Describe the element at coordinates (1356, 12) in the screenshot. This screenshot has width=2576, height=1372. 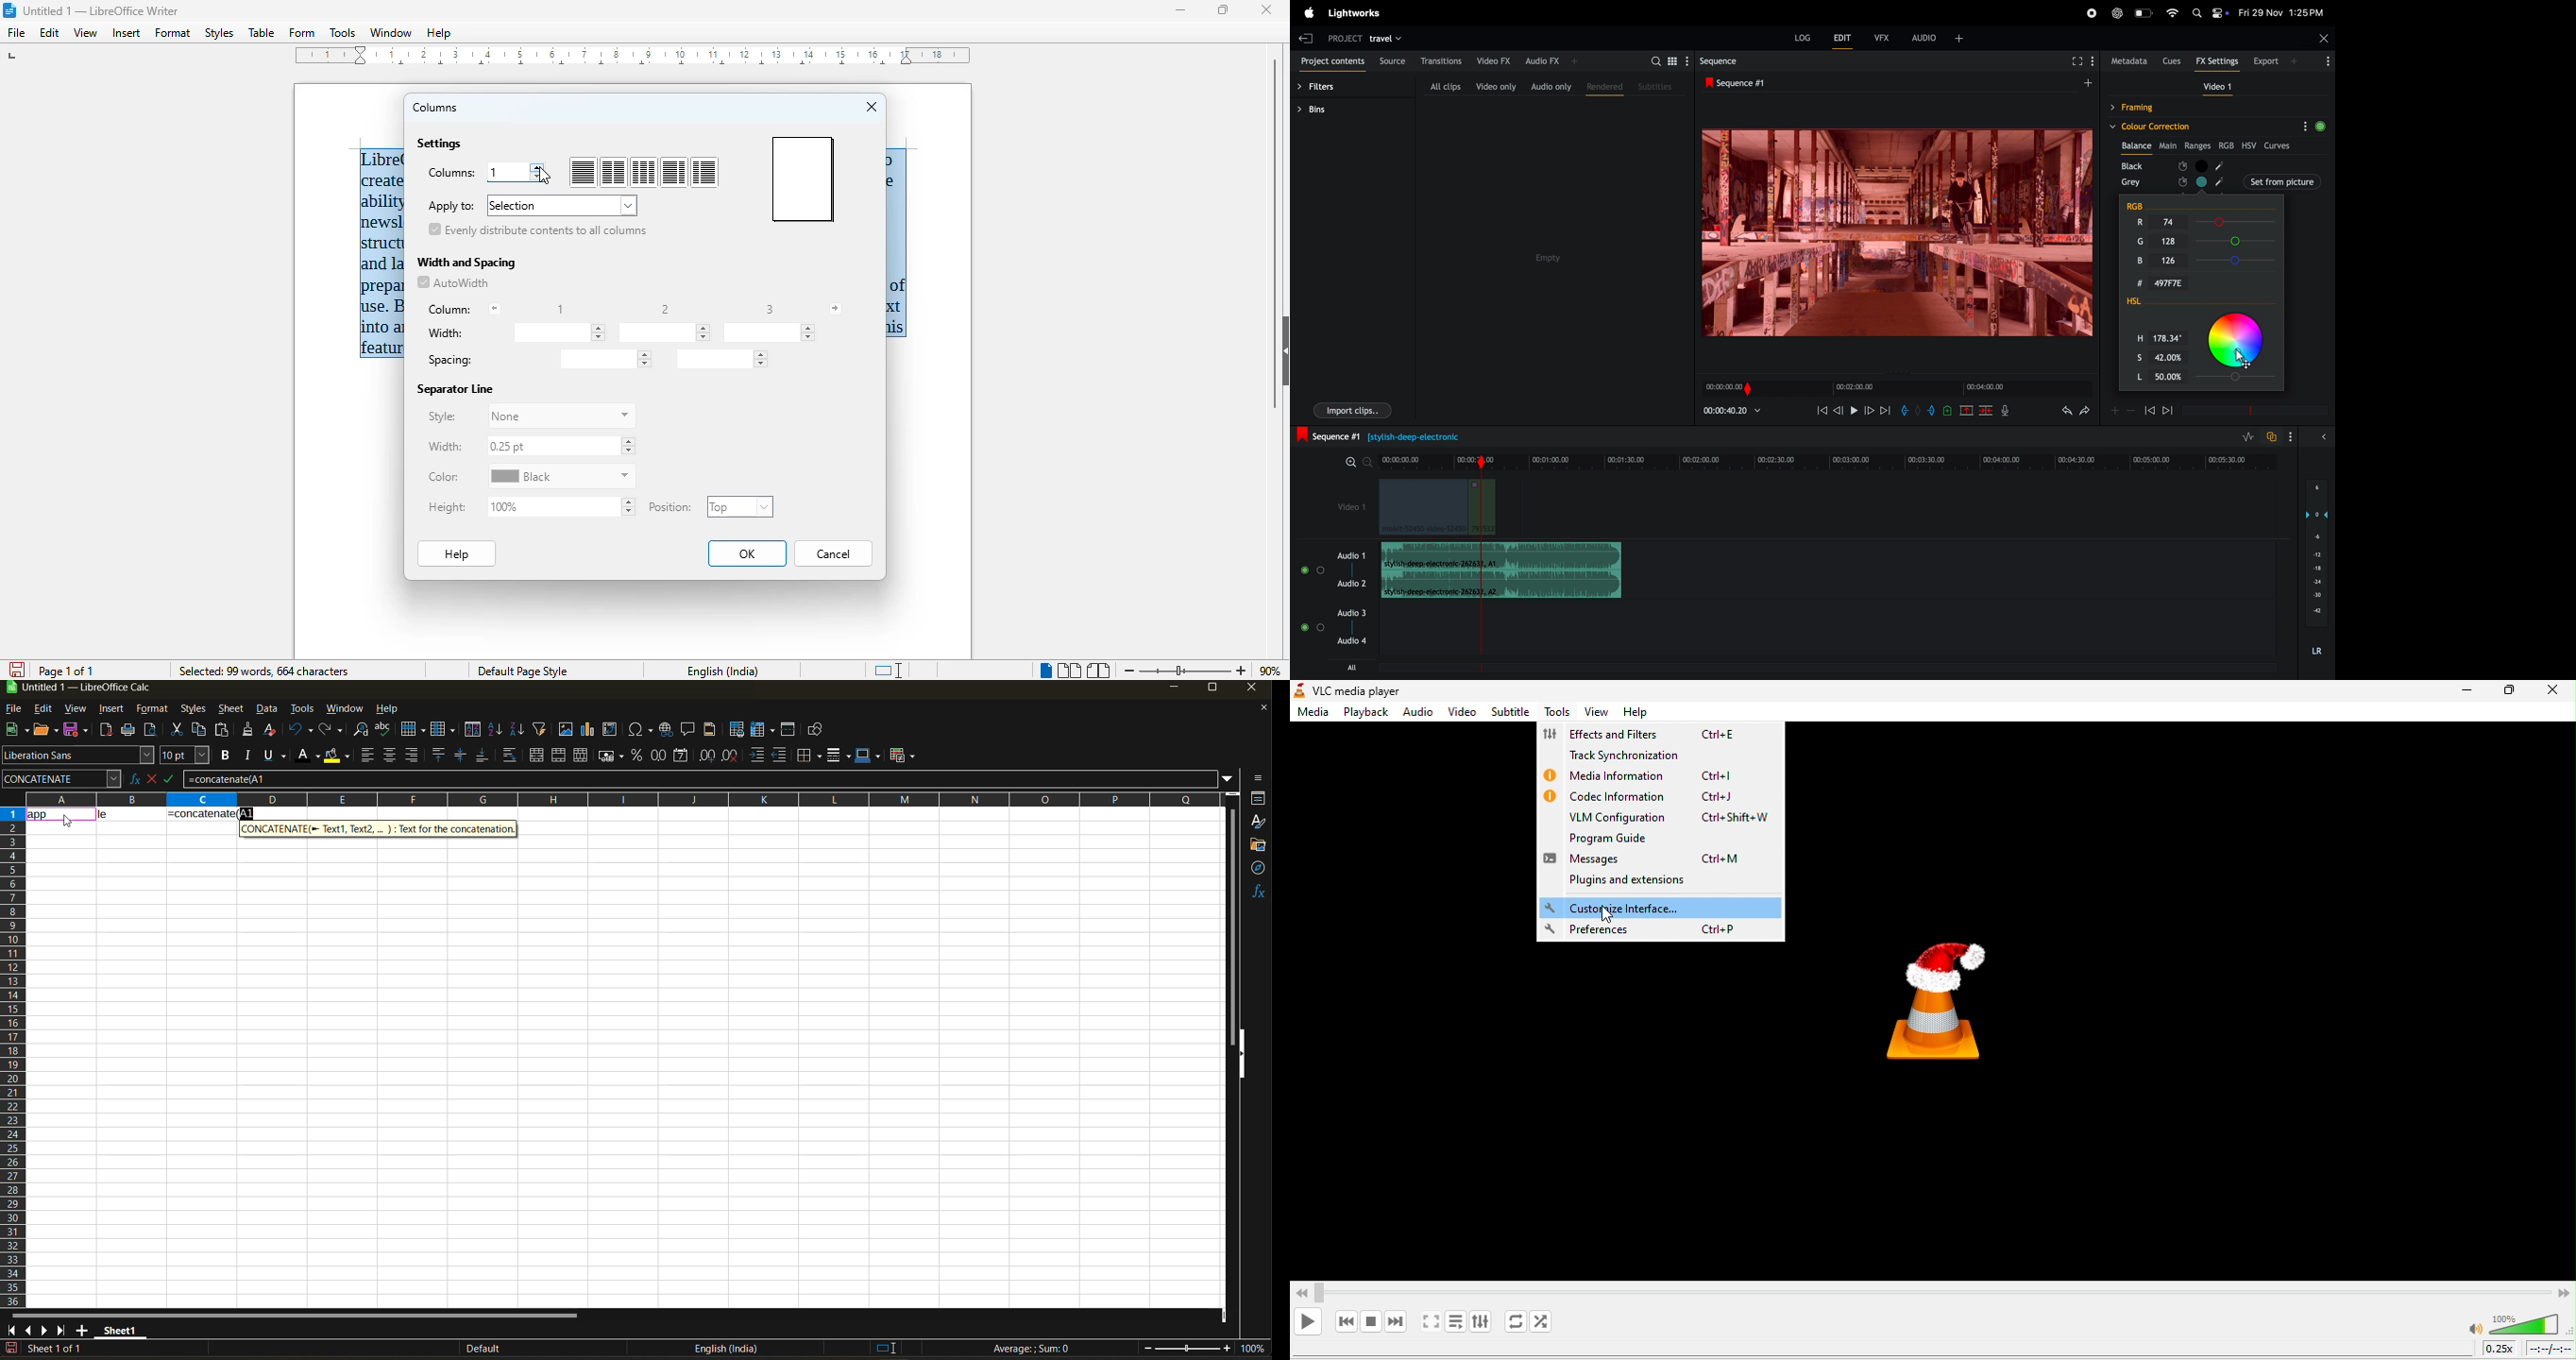
I see `light works me` at that location.